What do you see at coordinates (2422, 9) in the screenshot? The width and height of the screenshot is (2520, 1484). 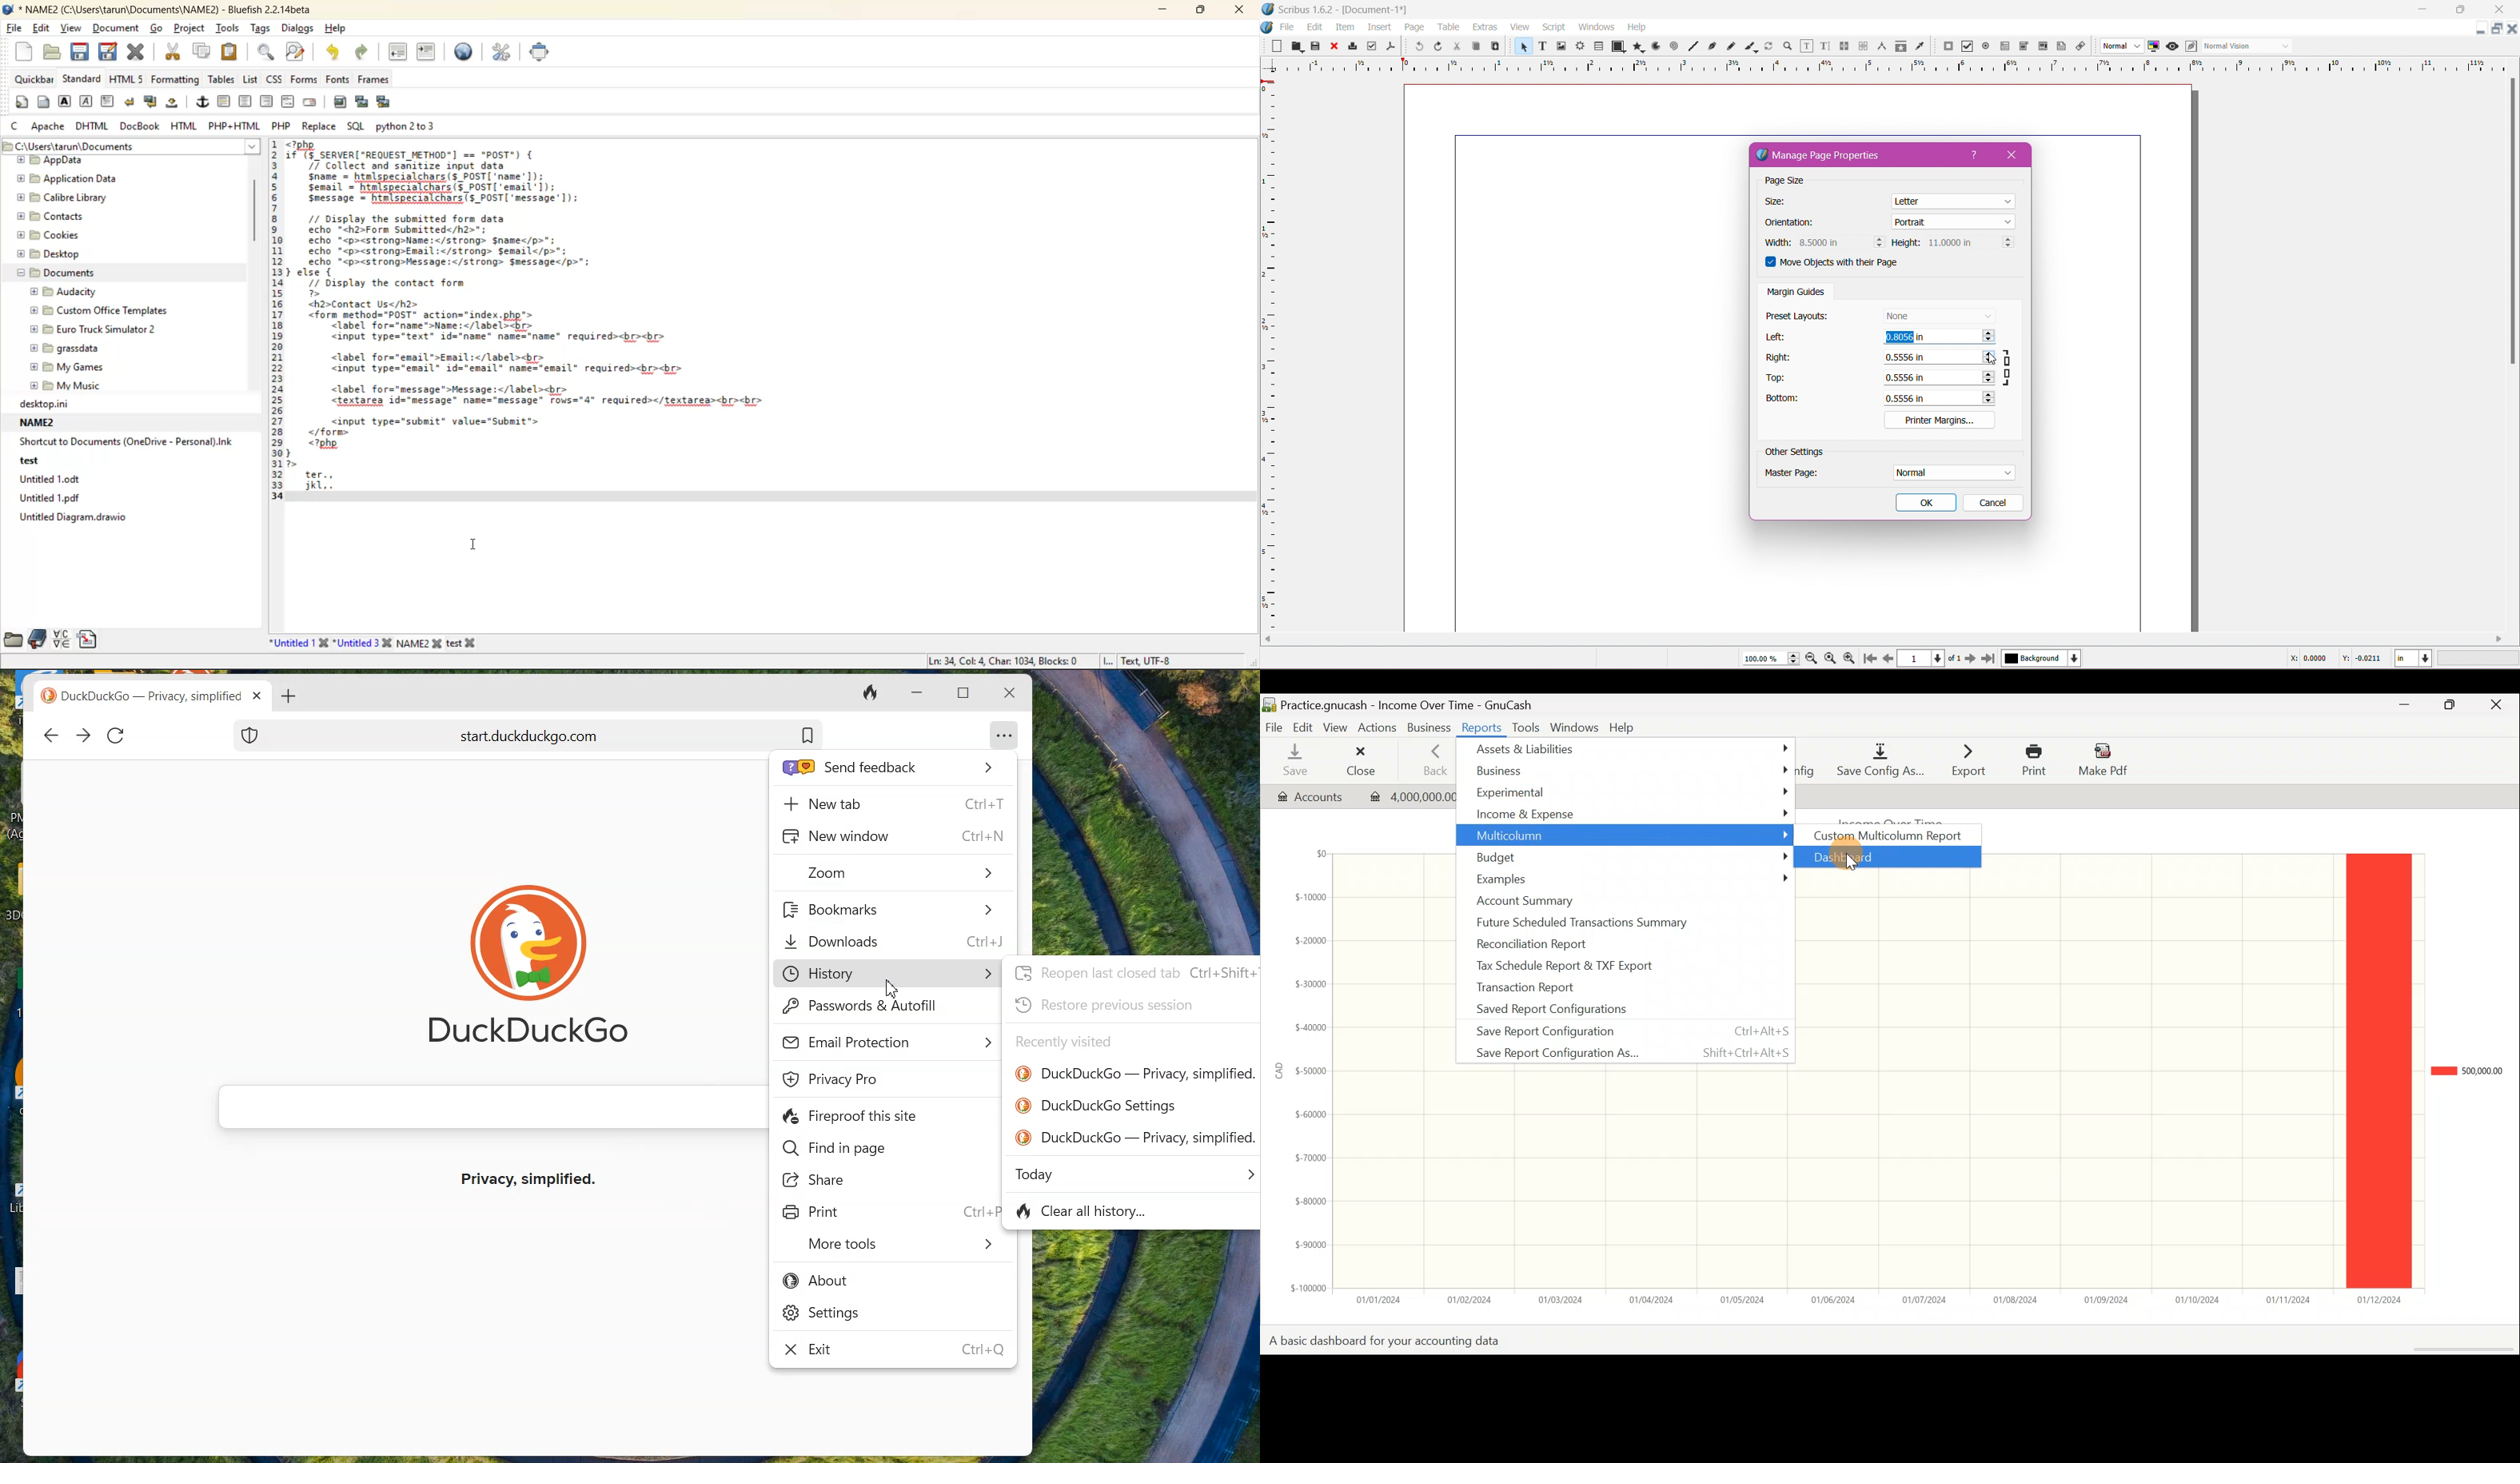 I see `Minimize` at bounding box center [2422, 9].